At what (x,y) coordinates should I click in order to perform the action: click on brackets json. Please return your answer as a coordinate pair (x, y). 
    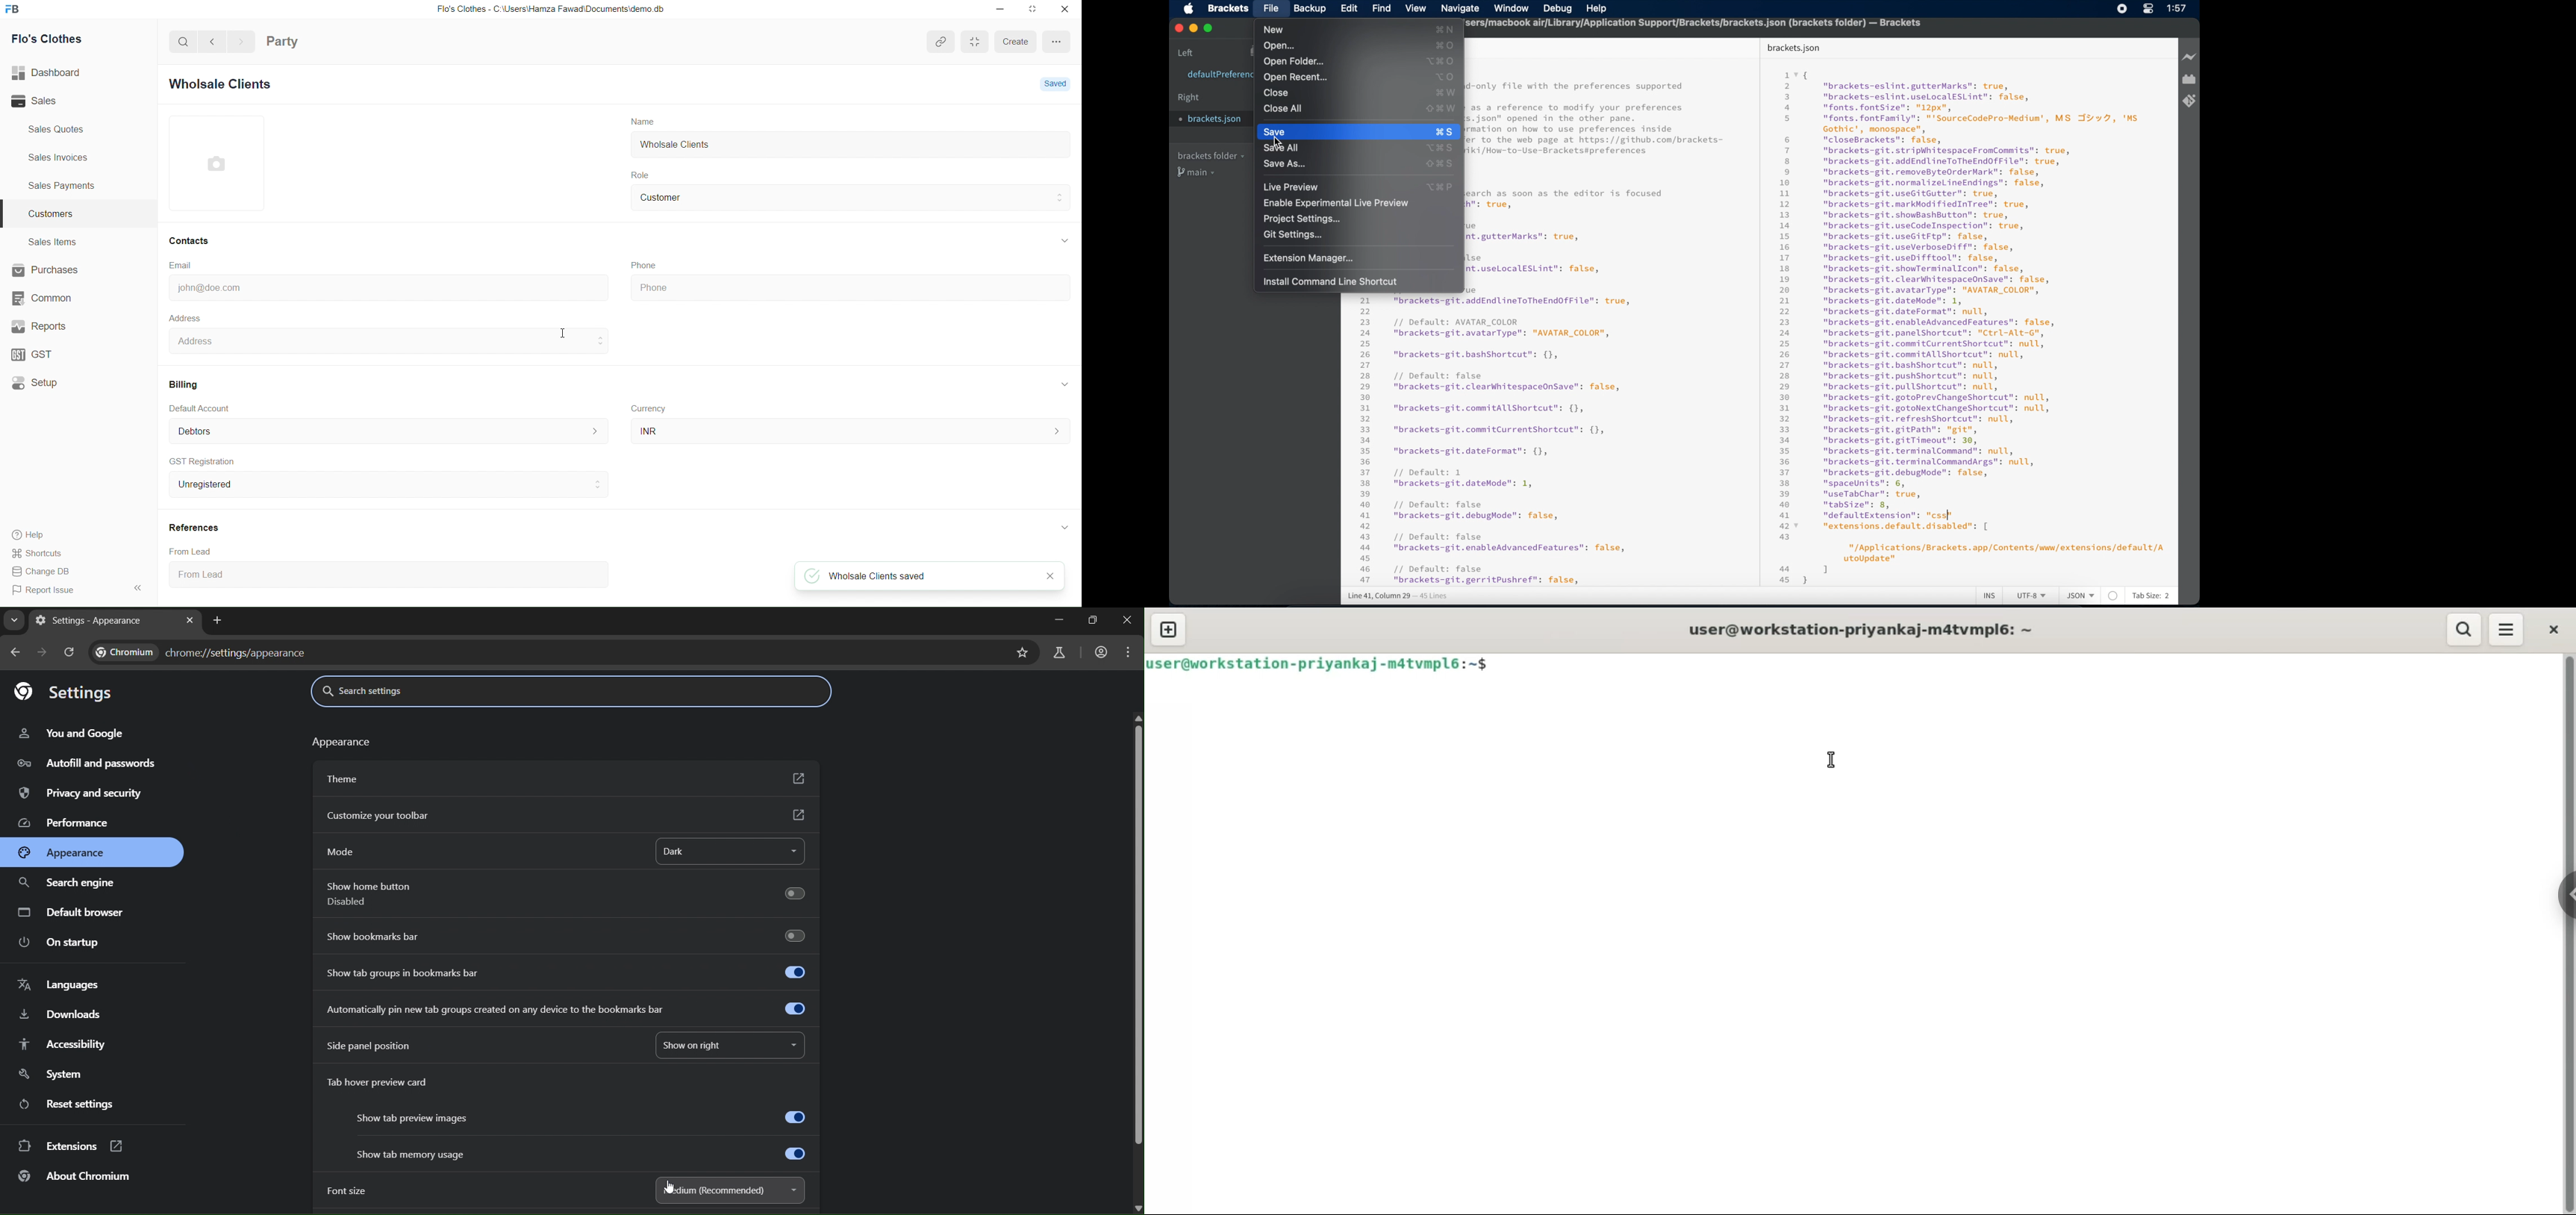
    Looking at the image, I should click on (1794, 48).